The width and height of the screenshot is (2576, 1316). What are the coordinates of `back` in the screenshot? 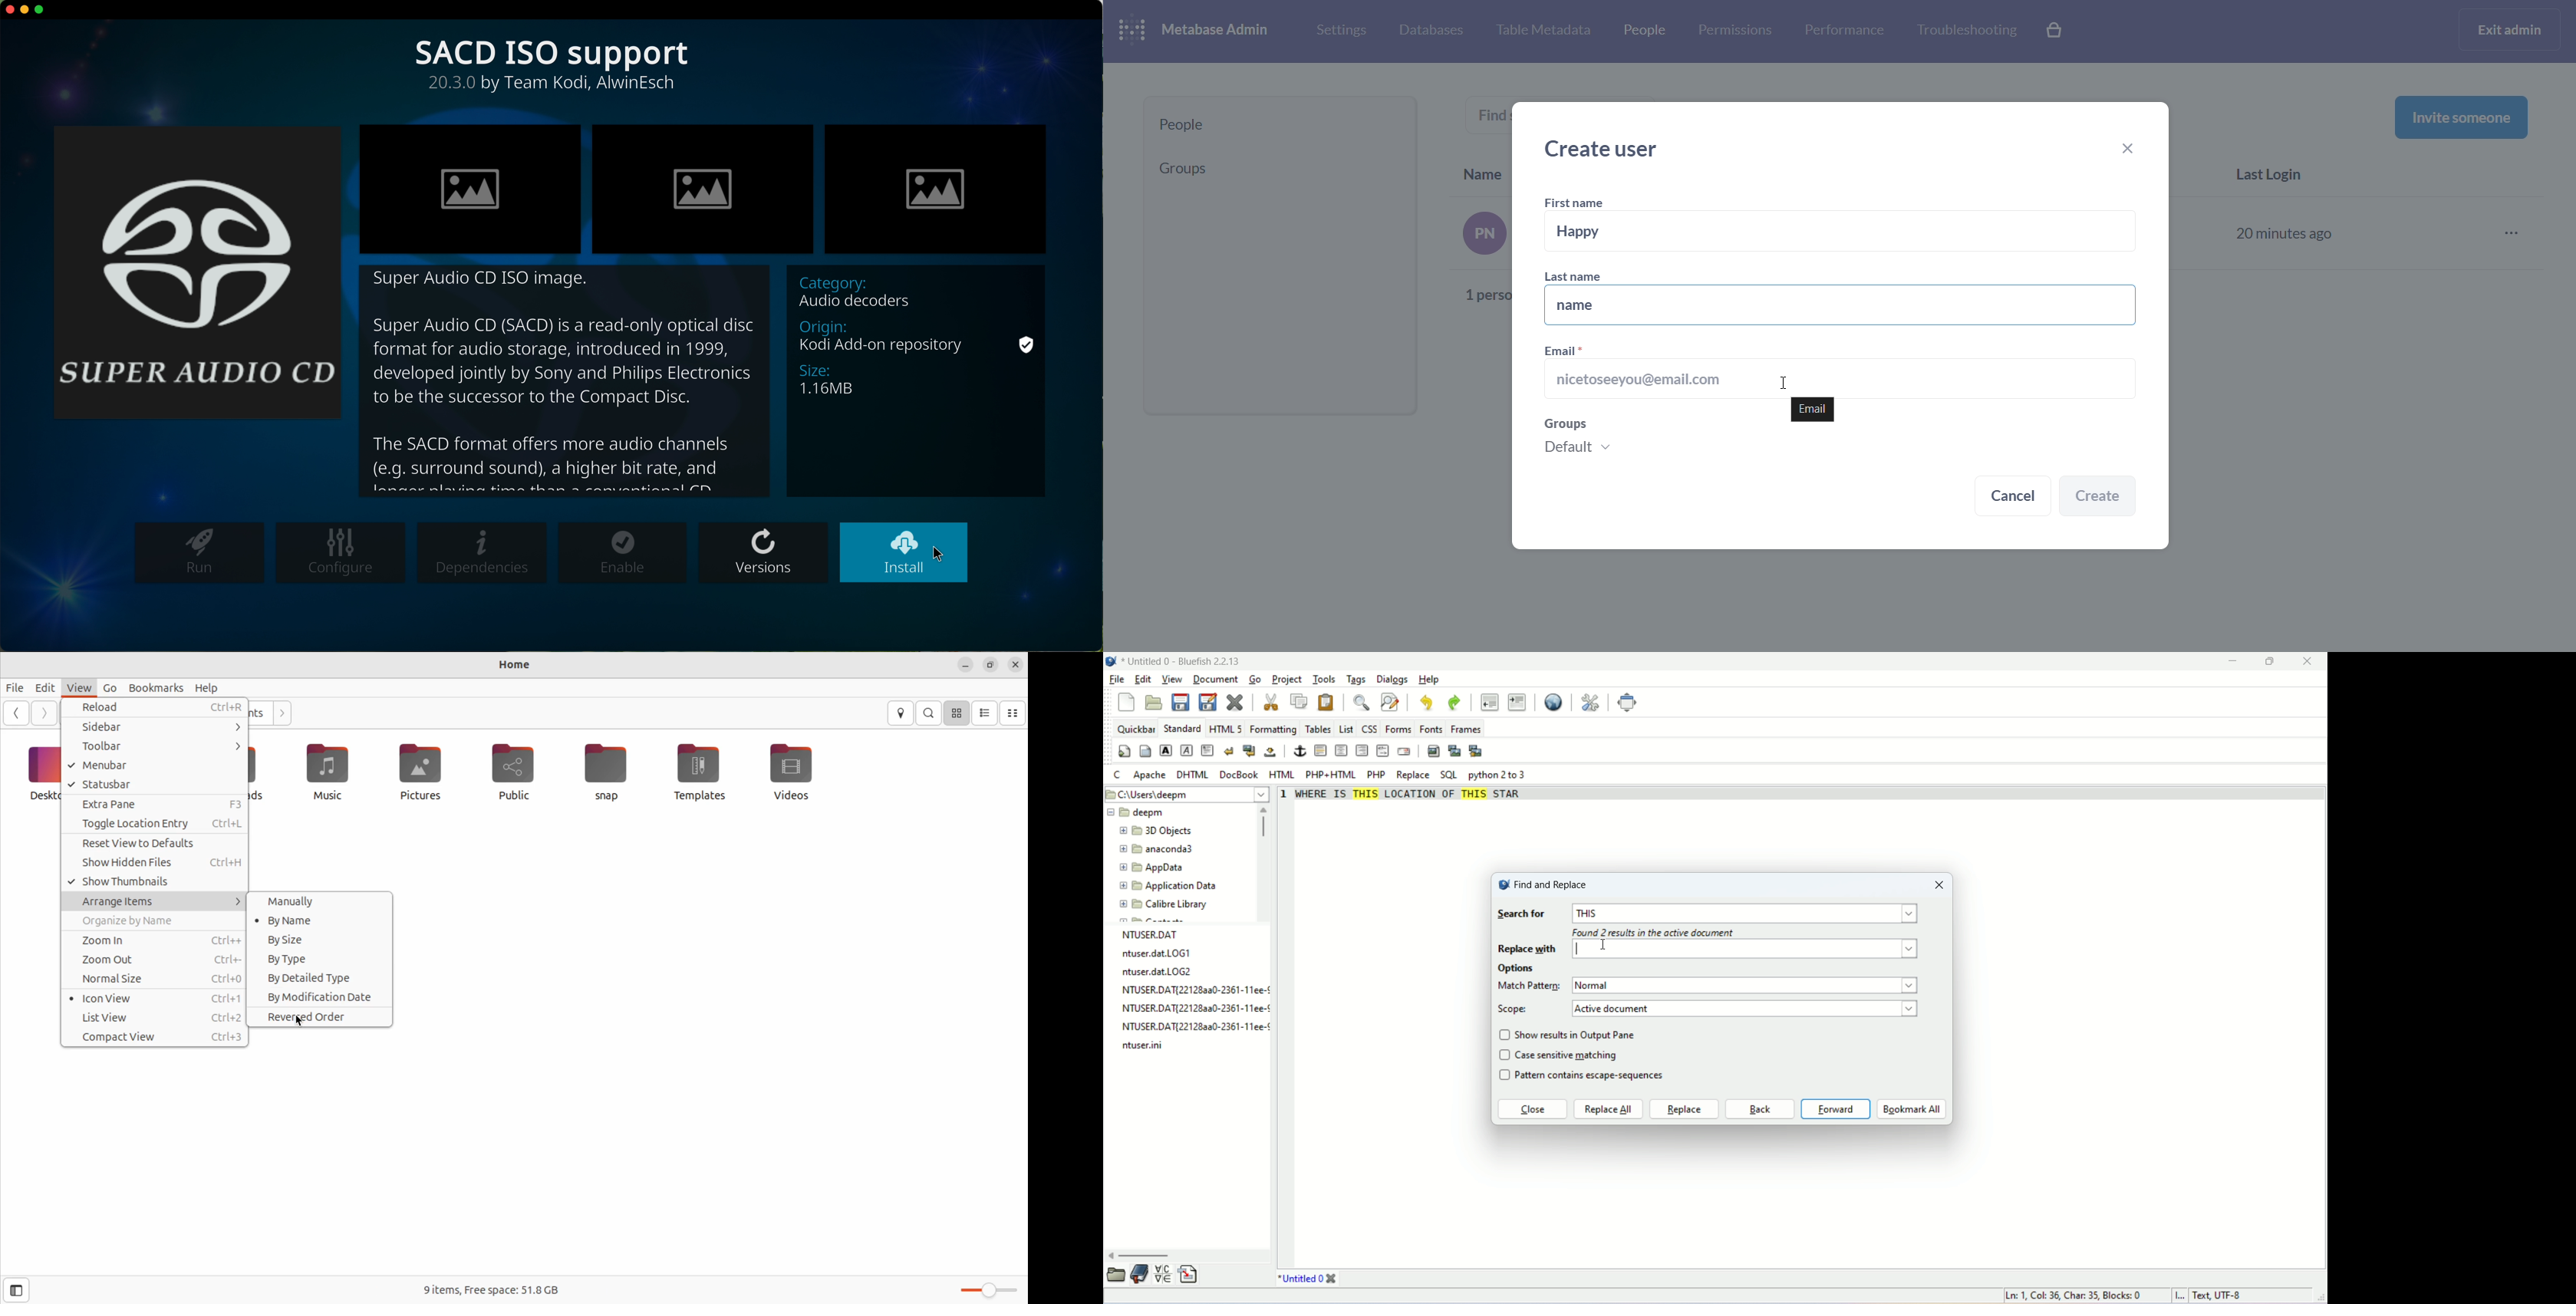 It's located at (1760, 1109).